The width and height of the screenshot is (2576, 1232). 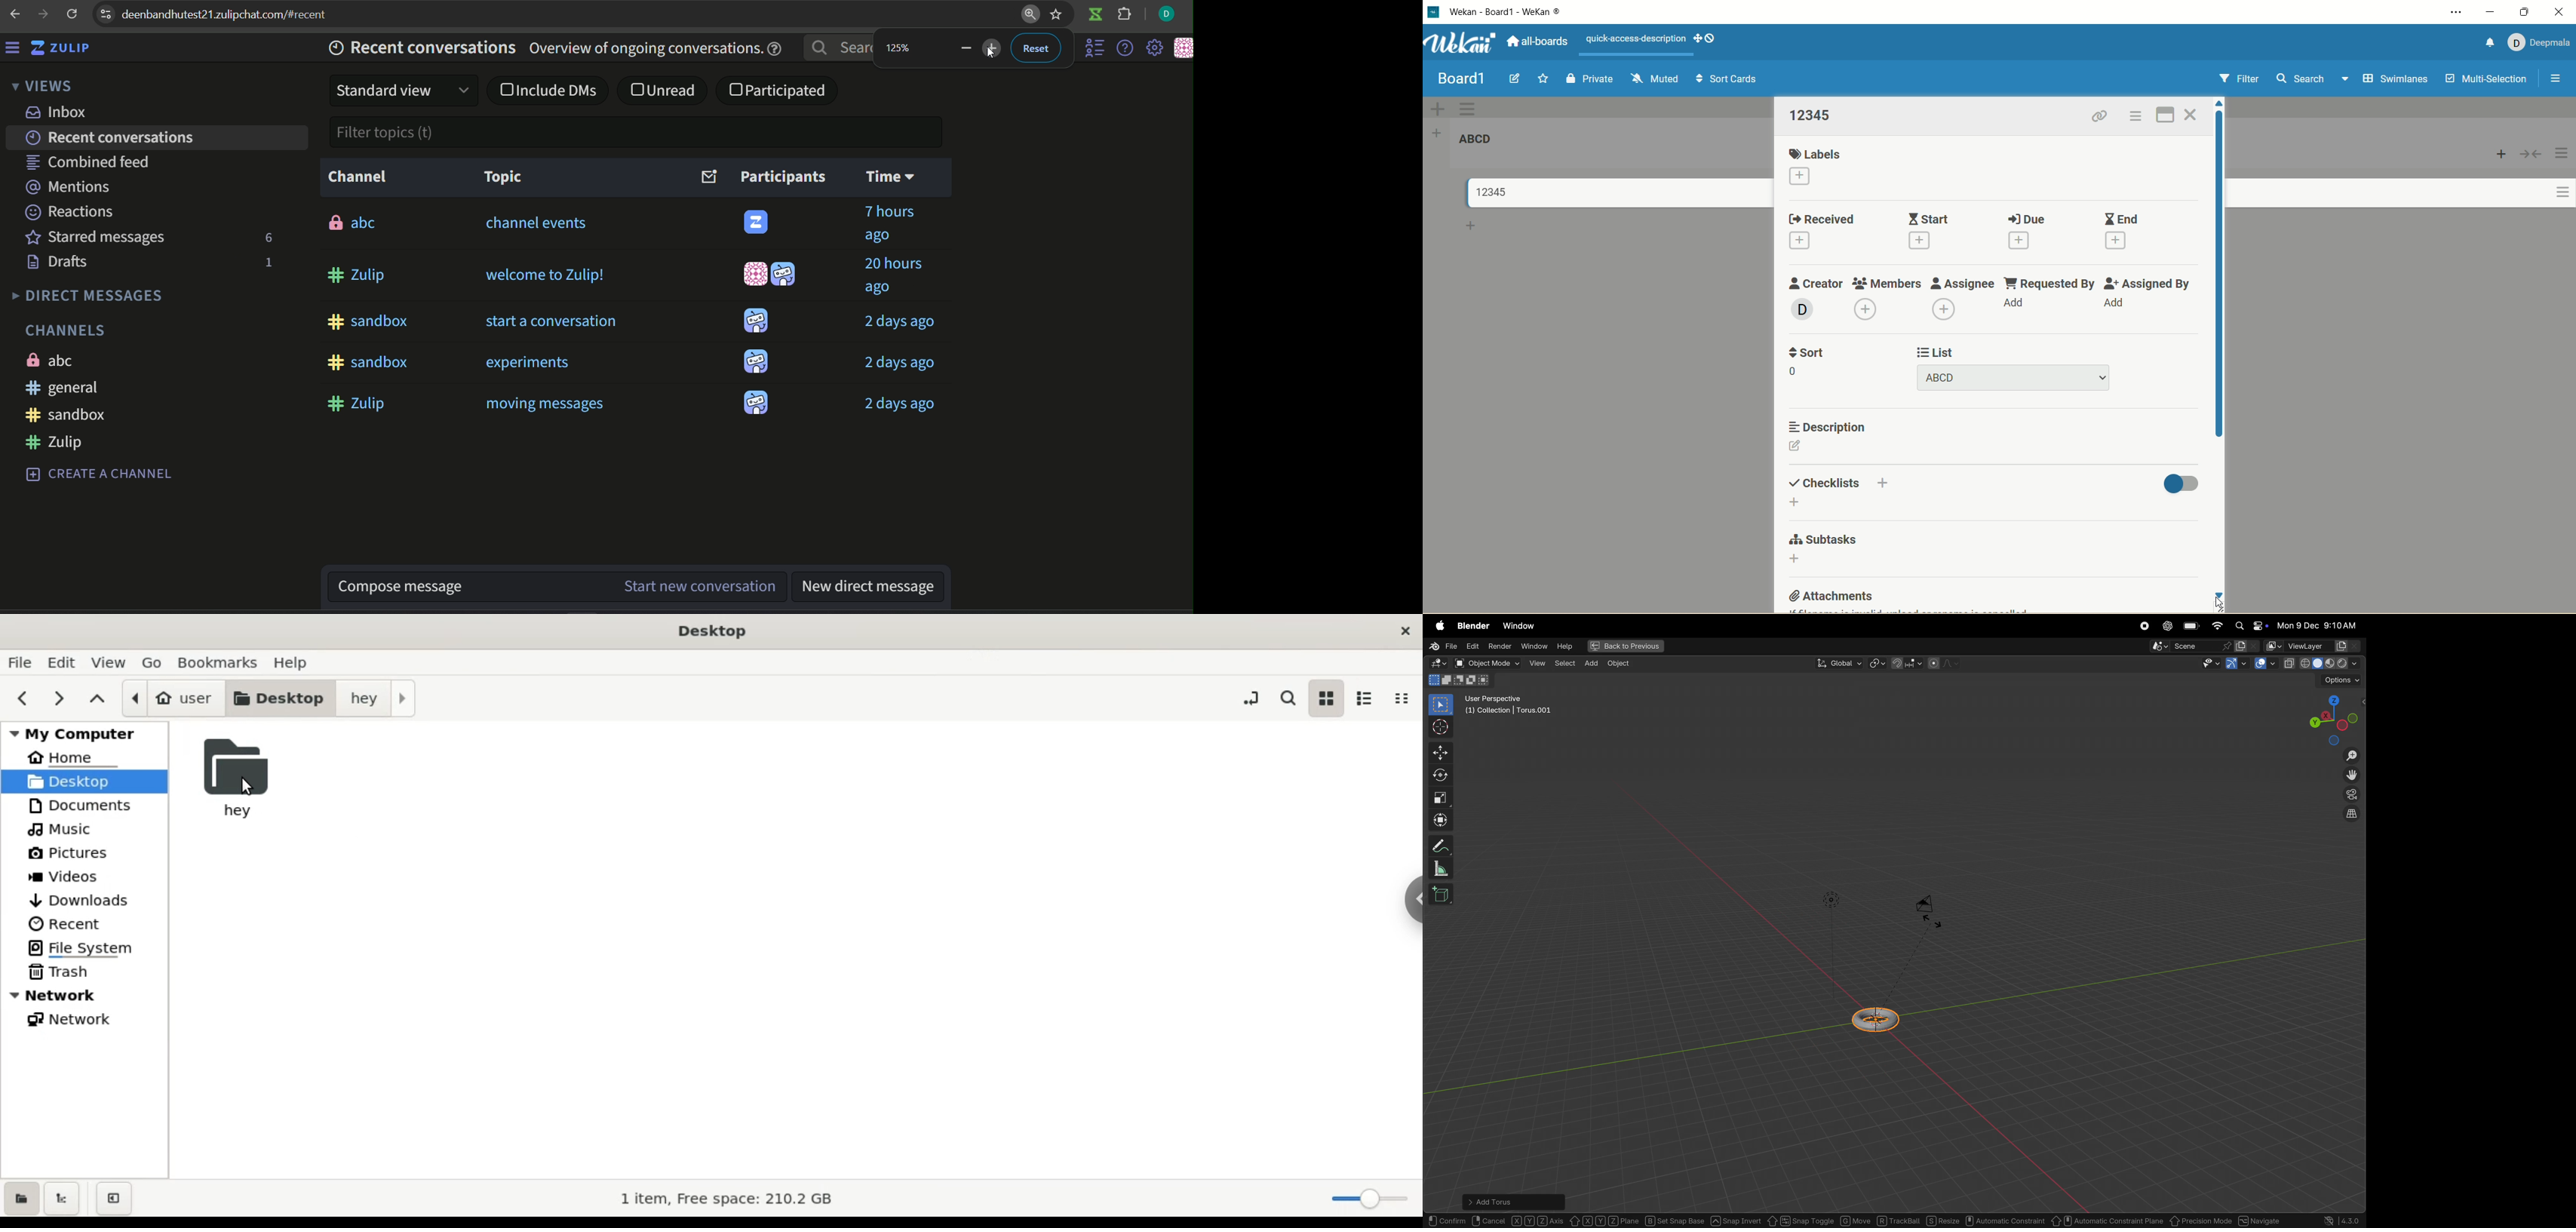 I want to click on email, so click(x=708, y=176).